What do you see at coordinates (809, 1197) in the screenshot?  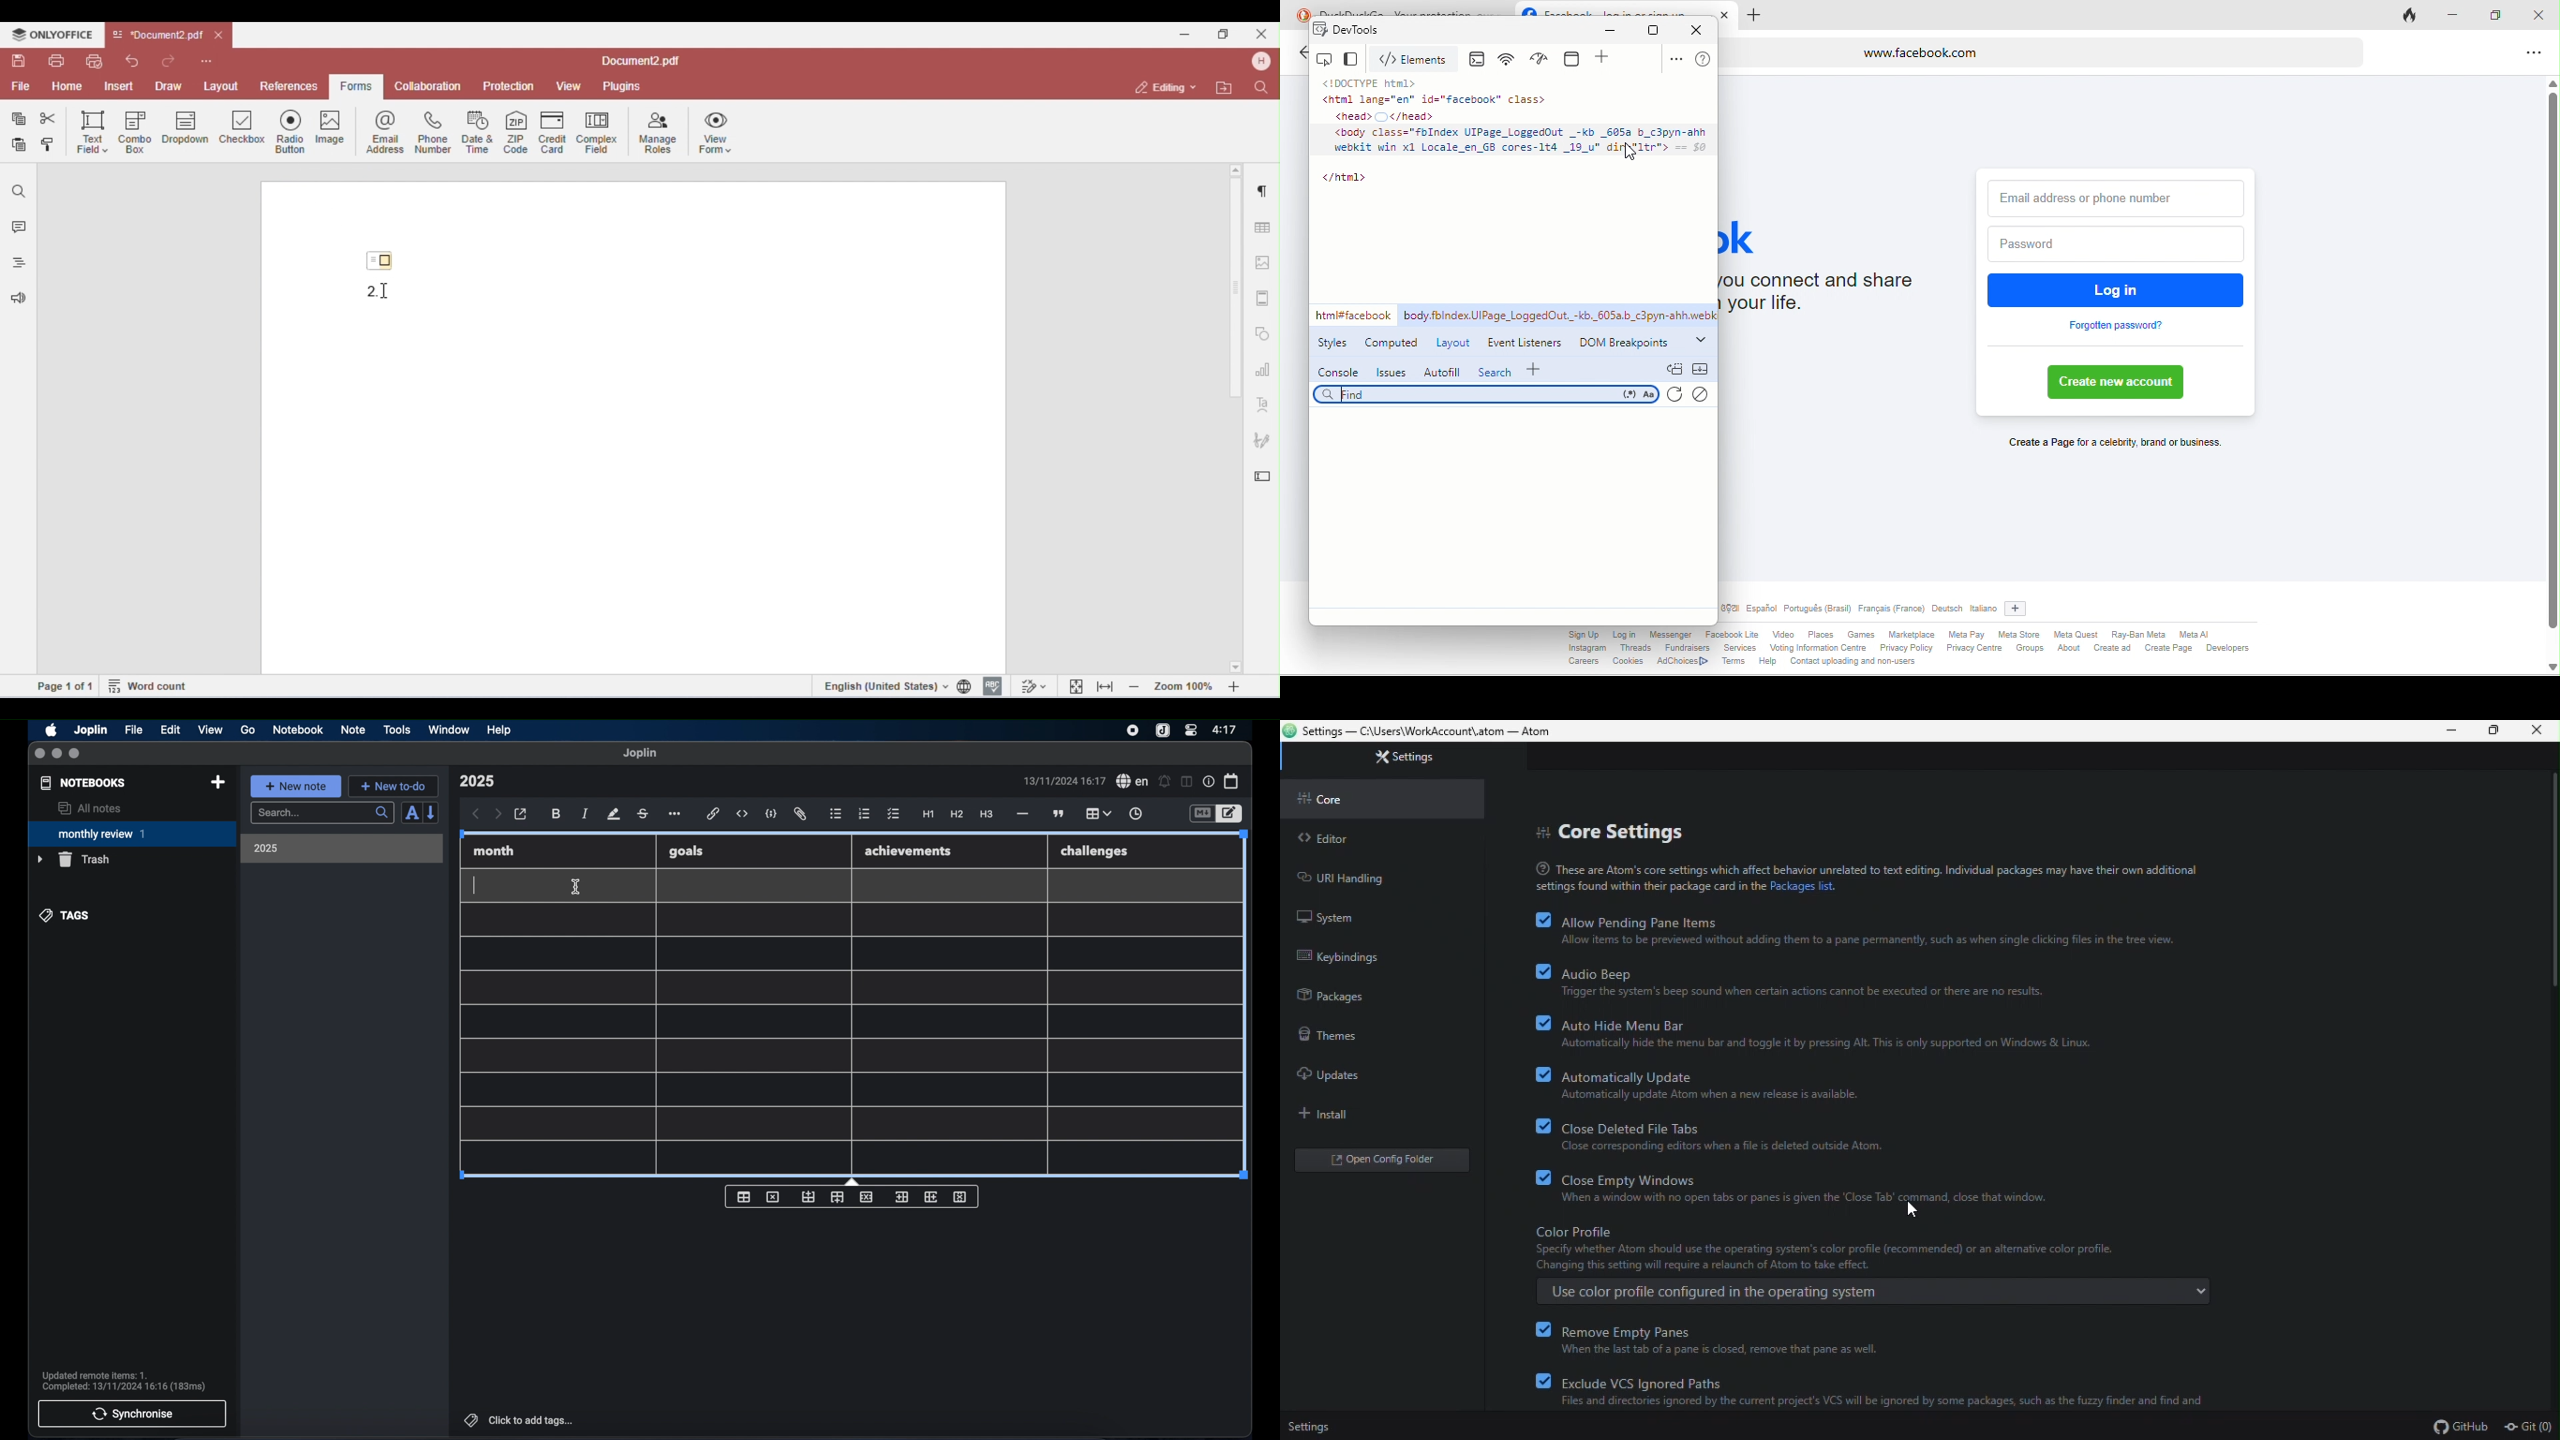 I see `insert row before` at bounding box center [809, 1197].